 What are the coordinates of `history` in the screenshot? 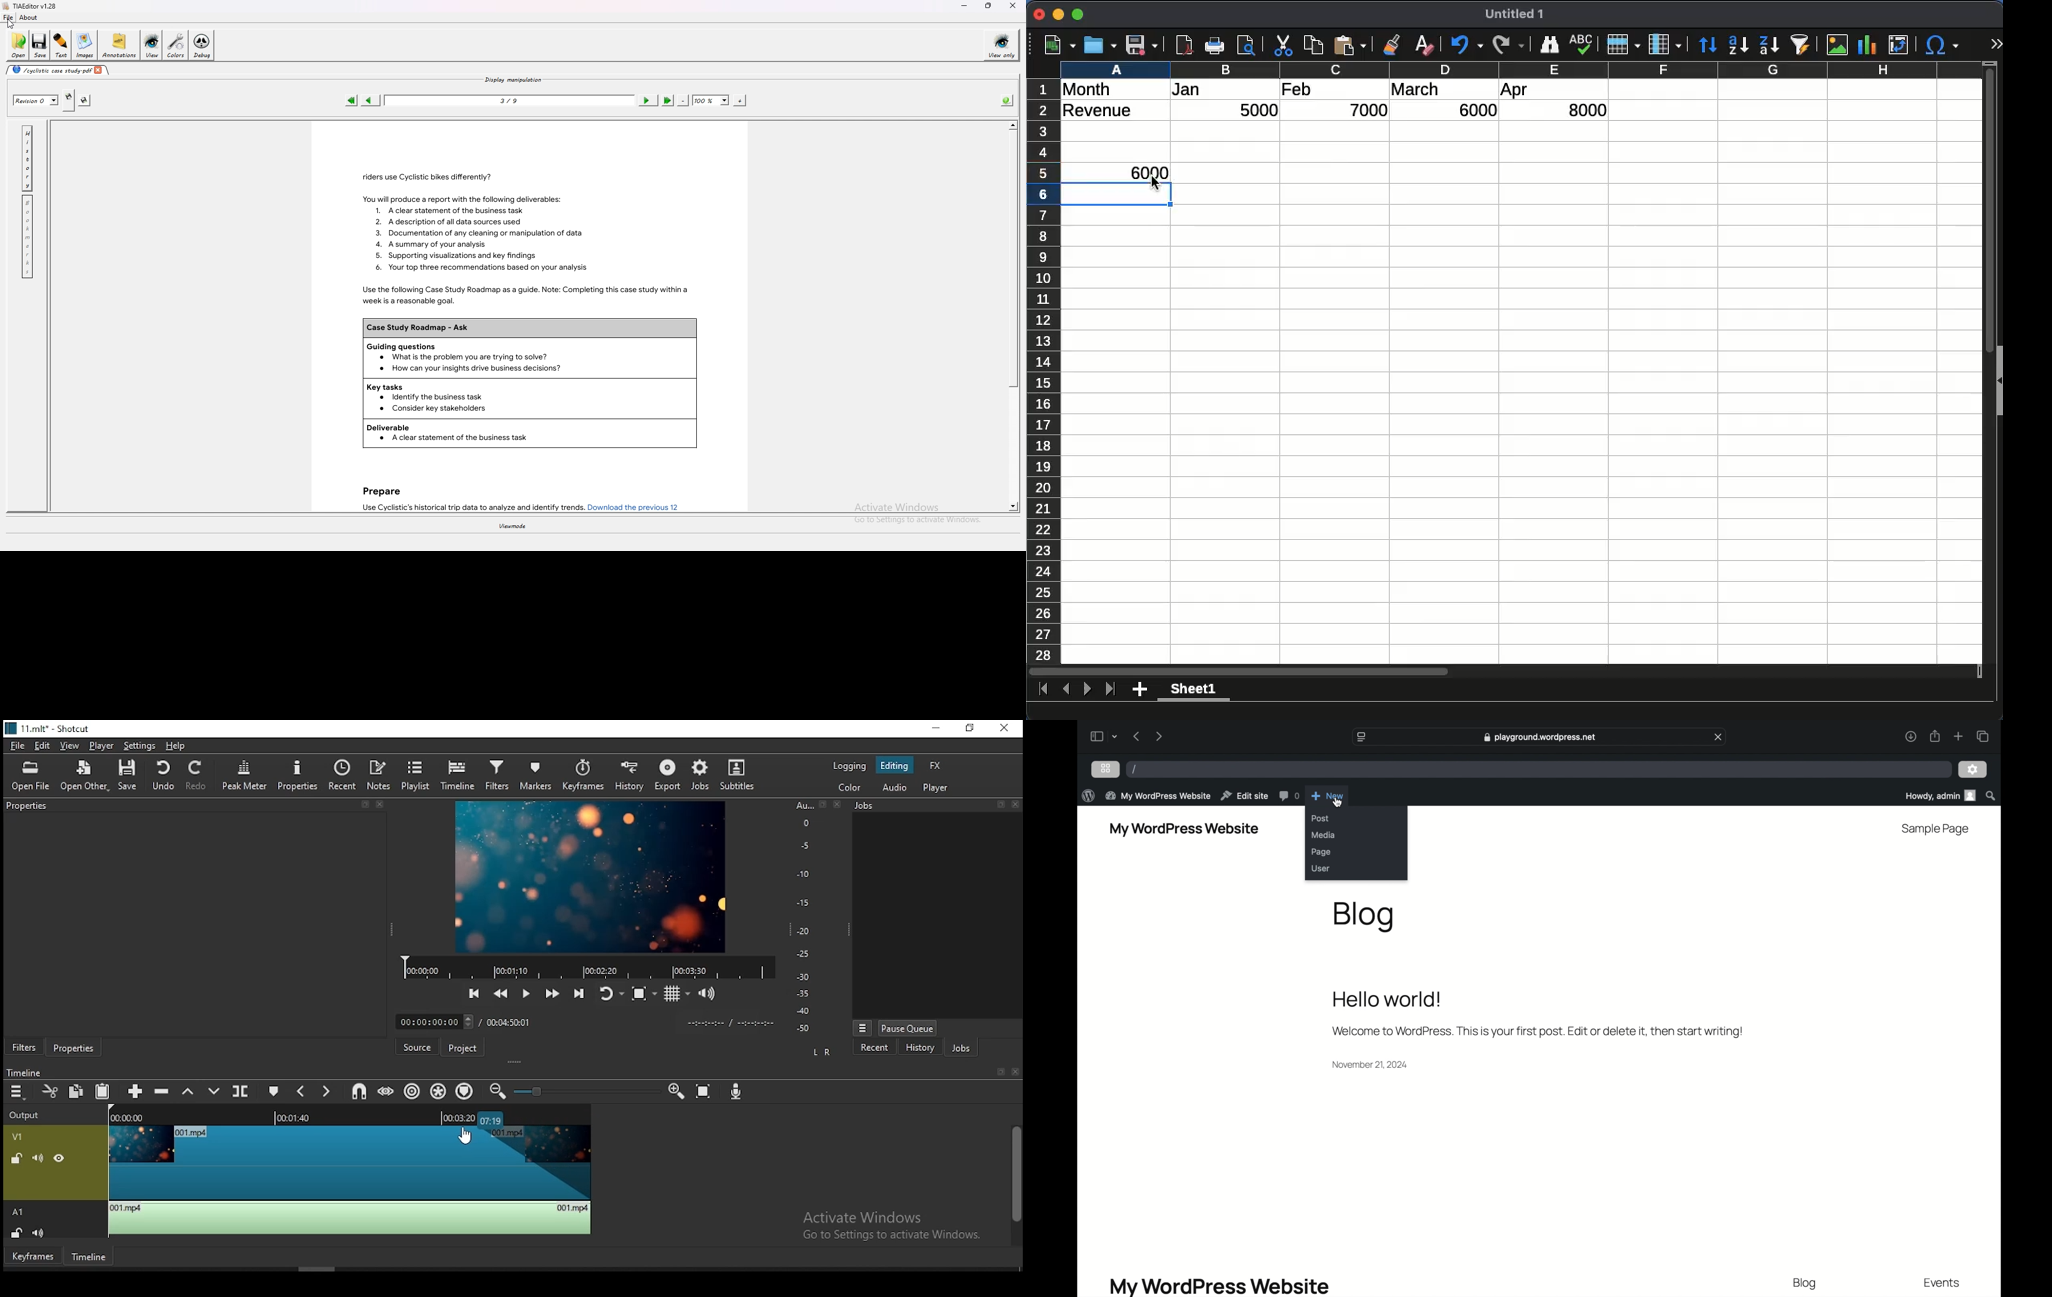 It's located at (627, 776).